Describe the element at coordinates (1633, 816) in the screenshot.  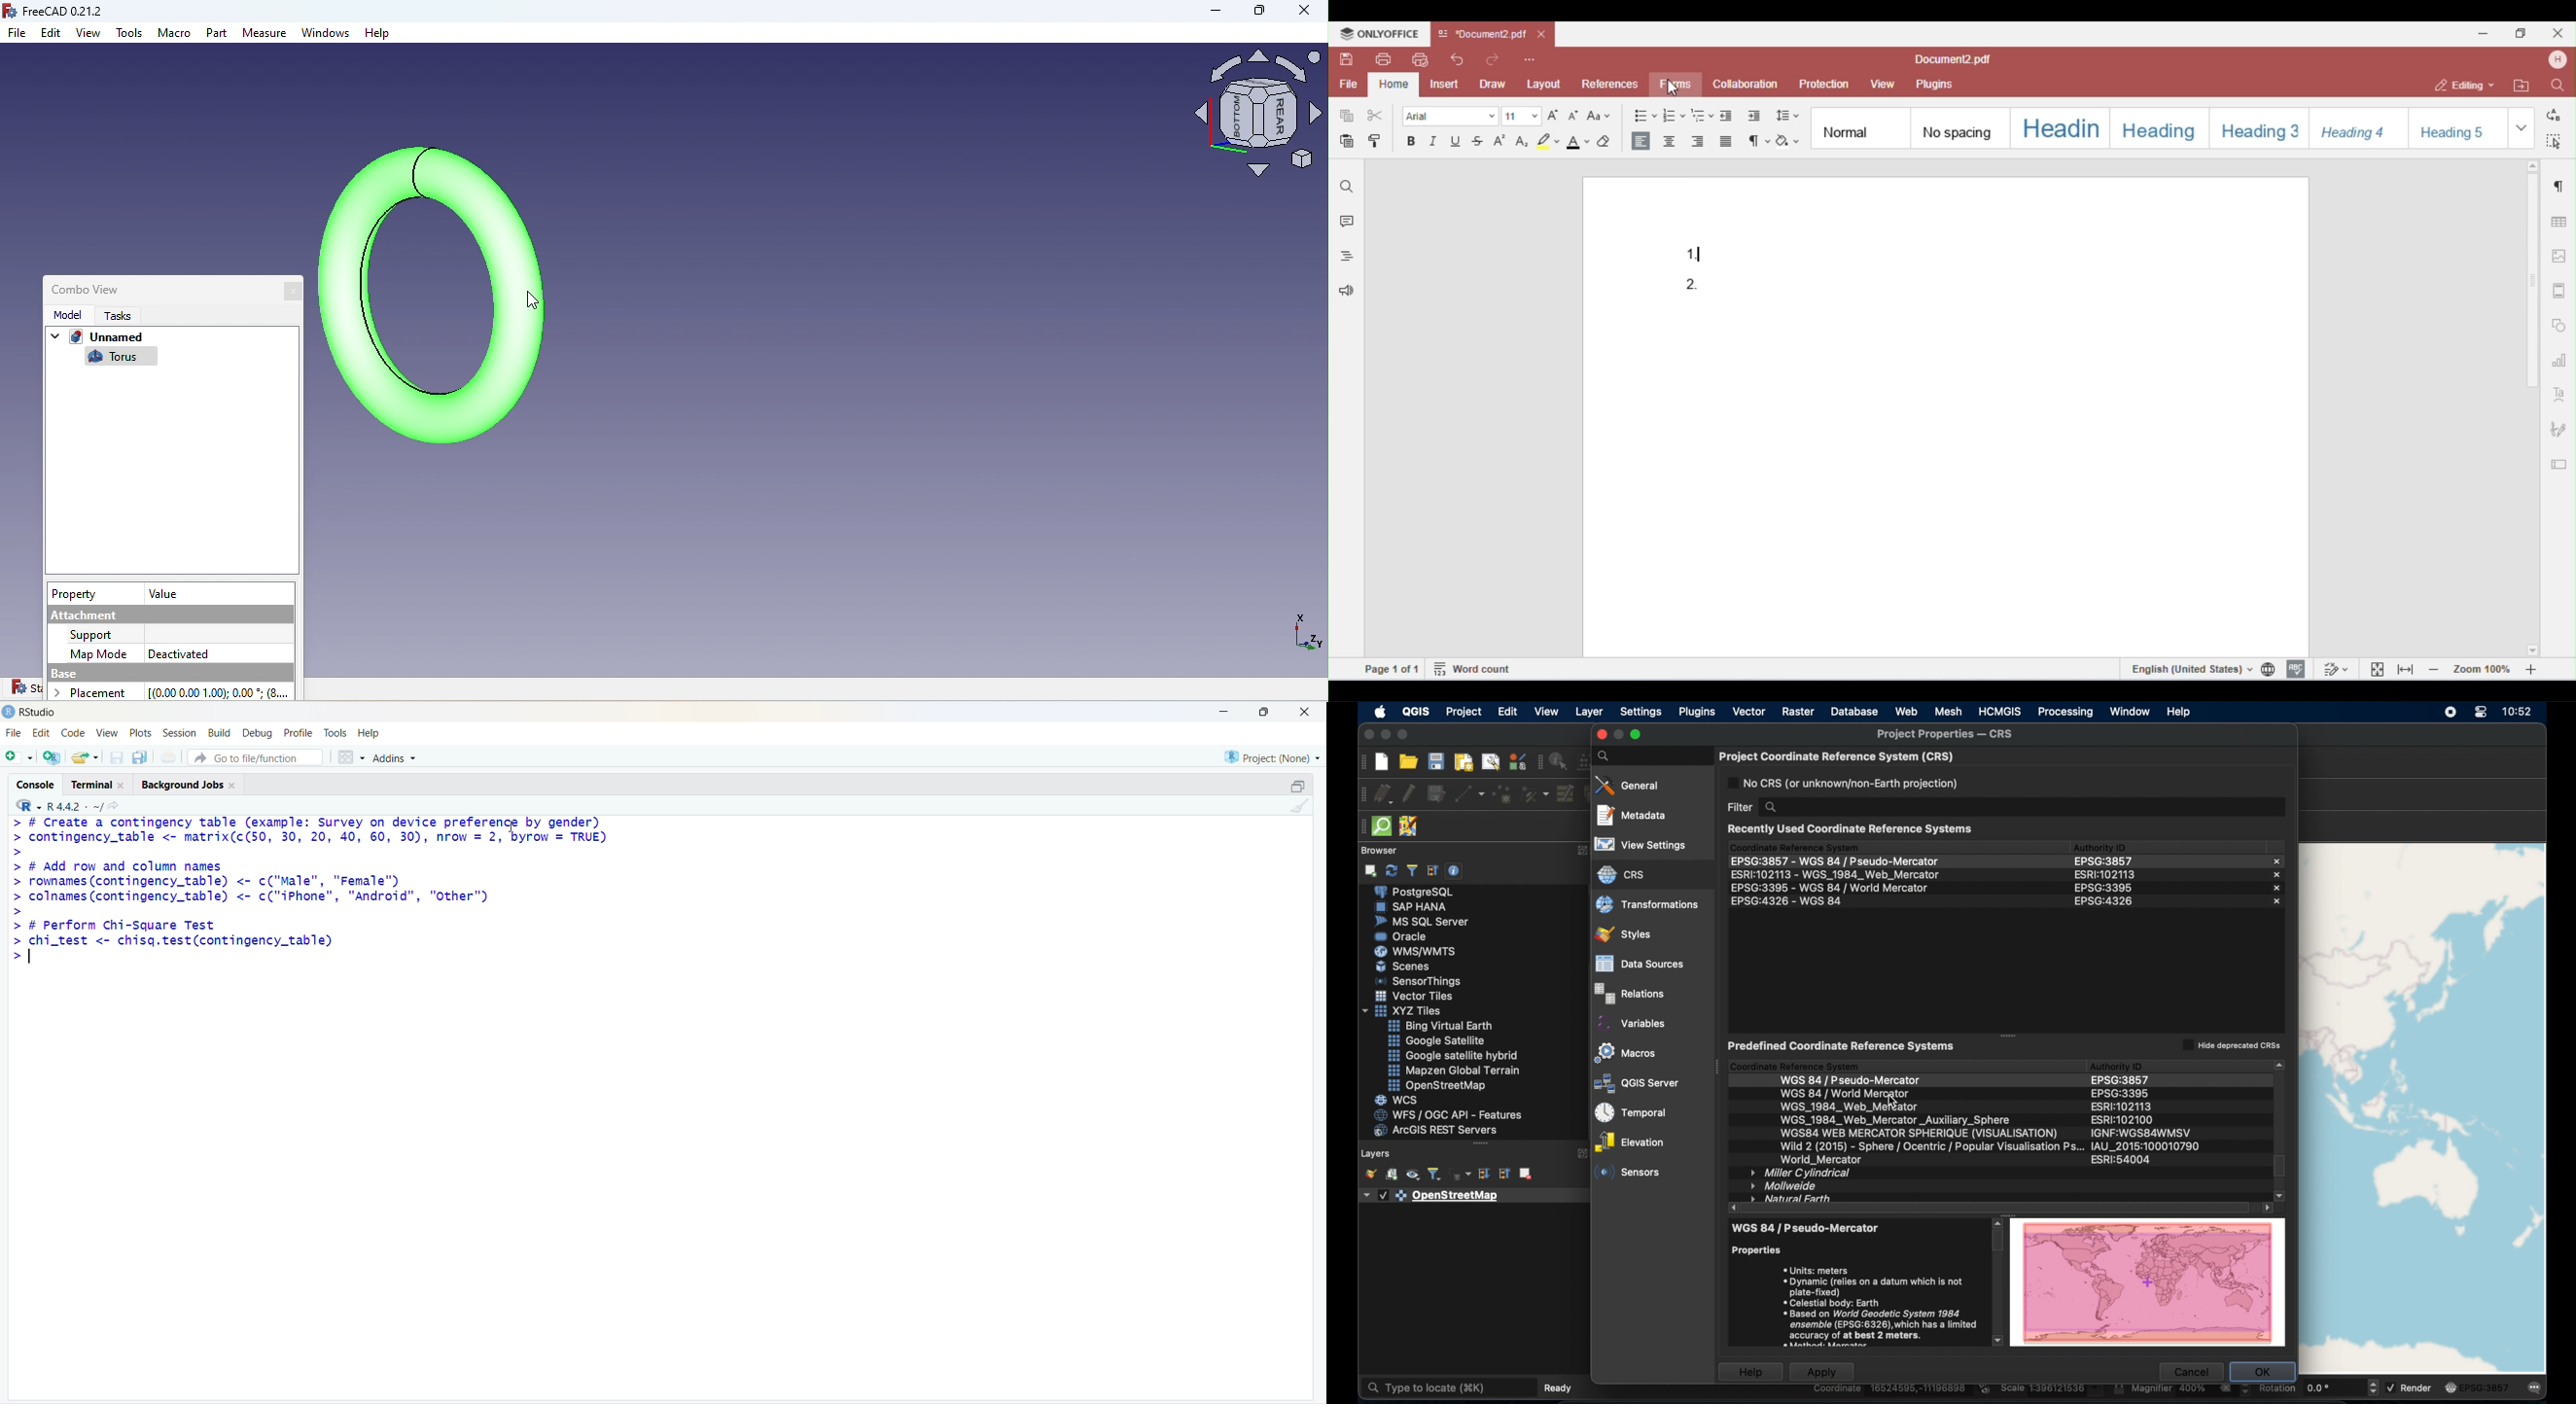
I see `metadata` at that location.